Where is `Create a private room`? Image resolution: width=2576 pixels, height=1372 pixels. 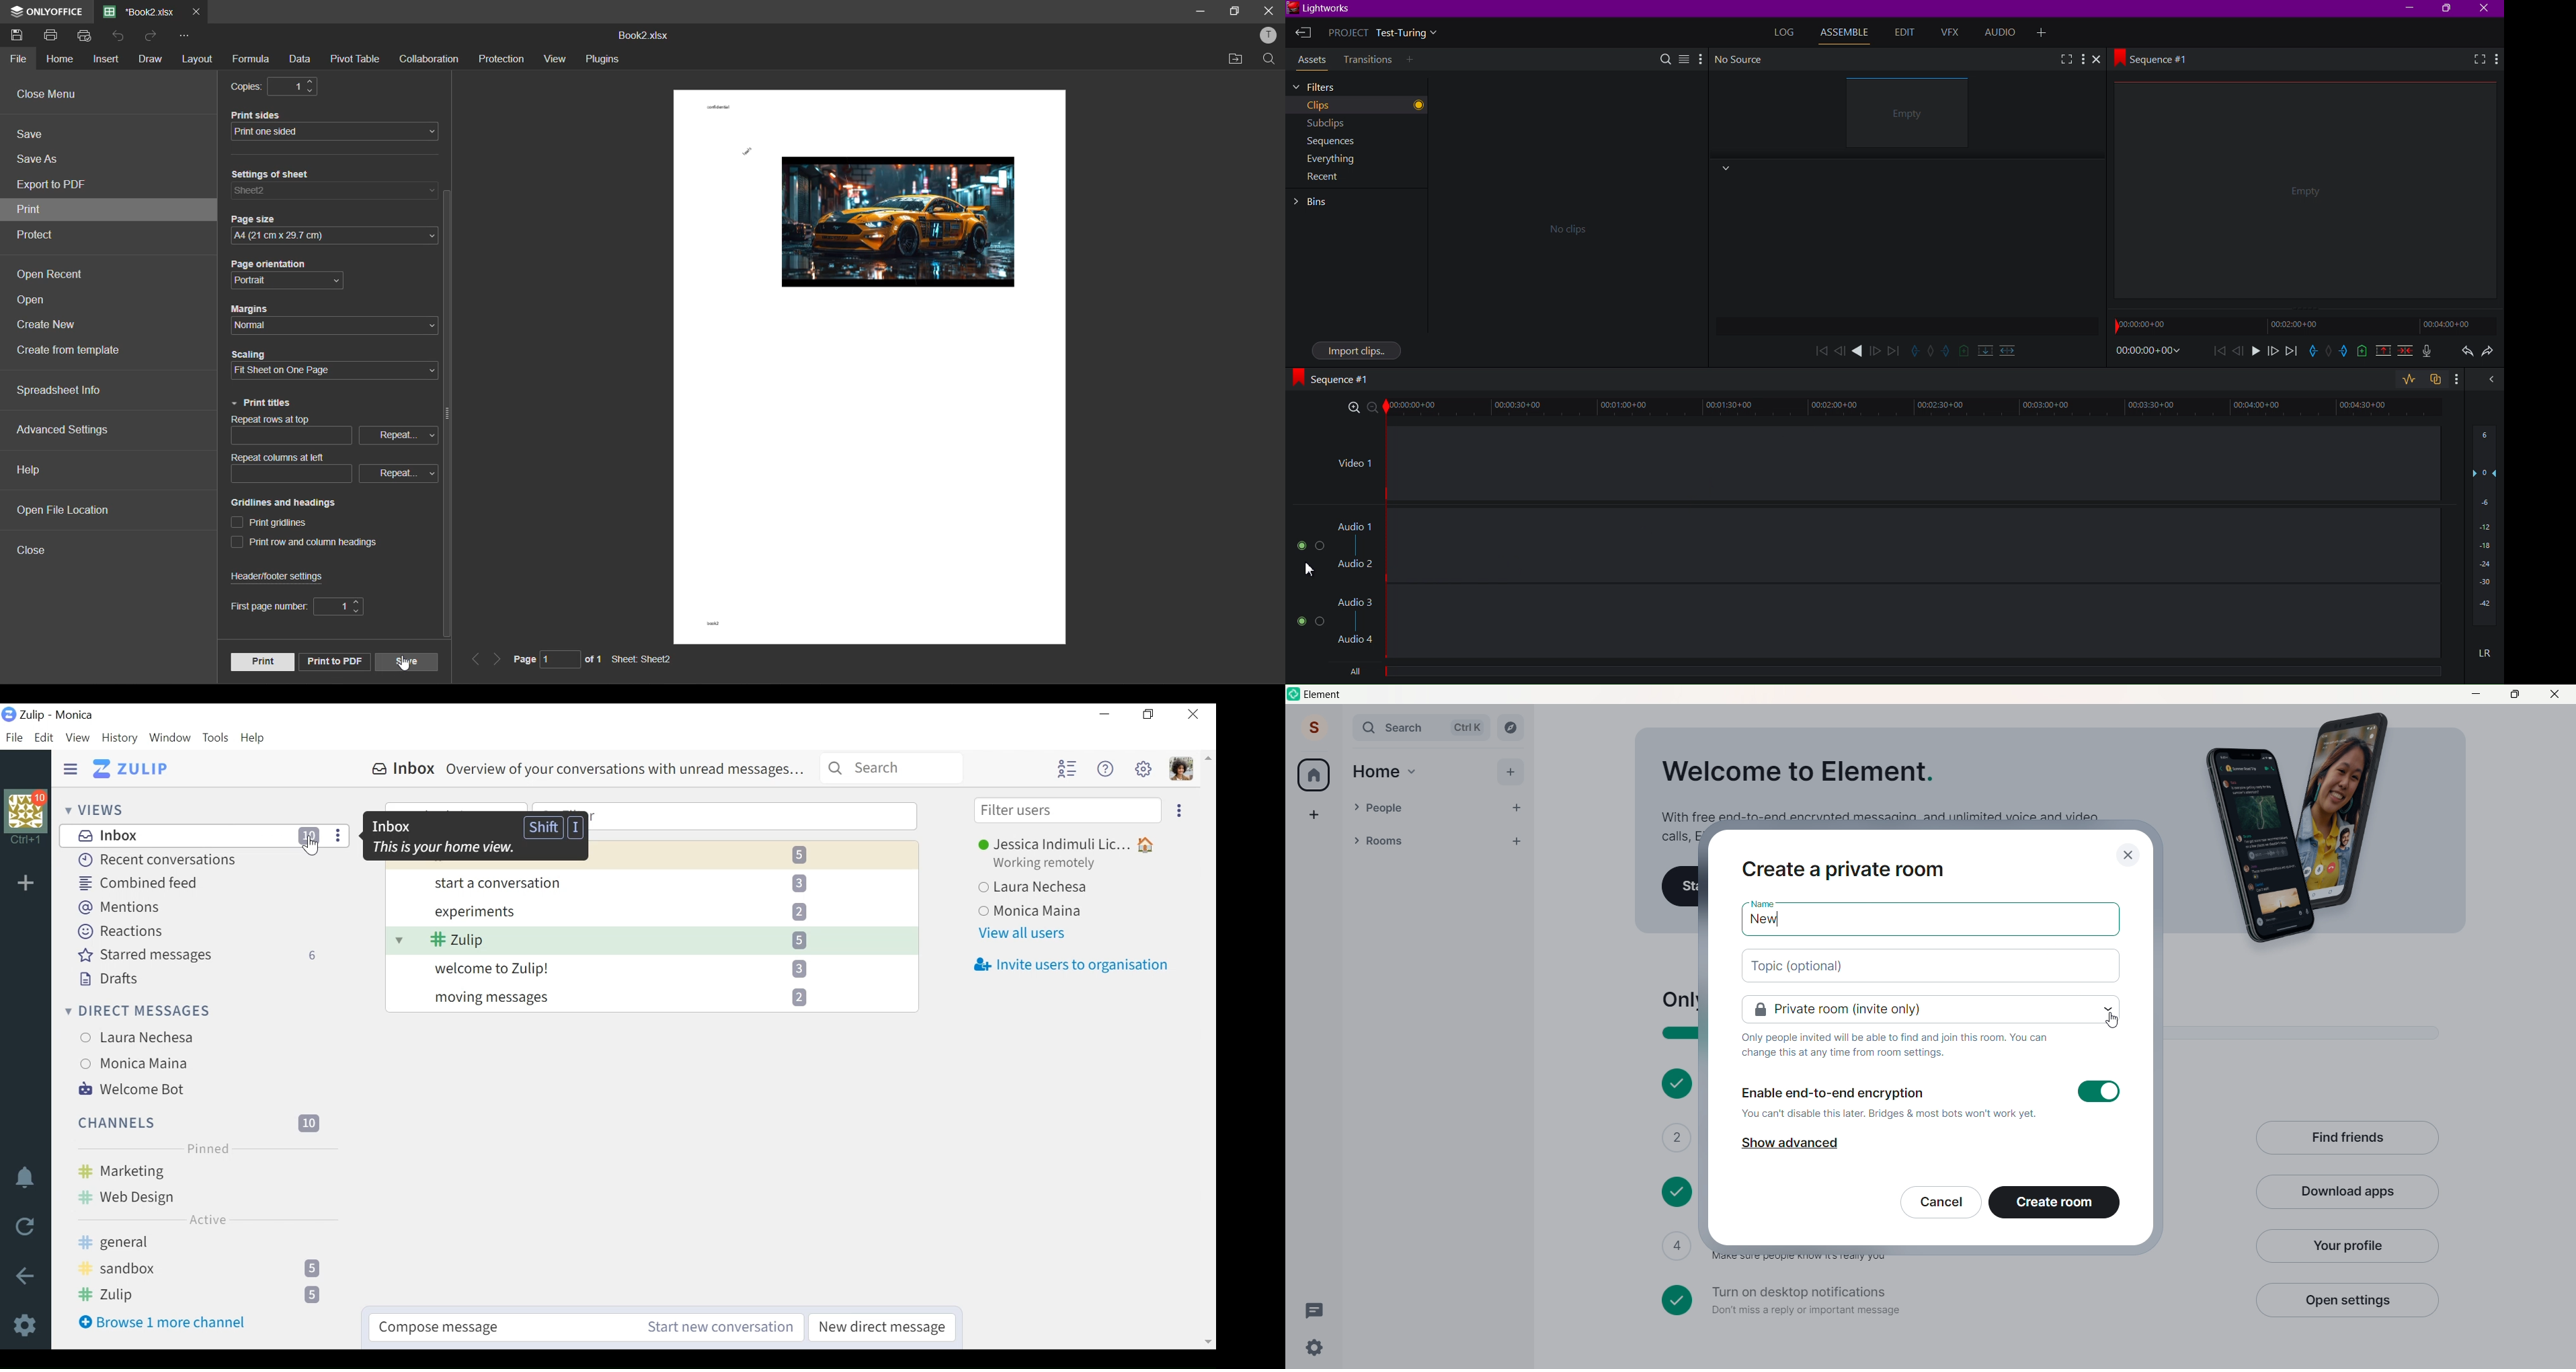 Create a private room is located at coordinates (1845, 870).